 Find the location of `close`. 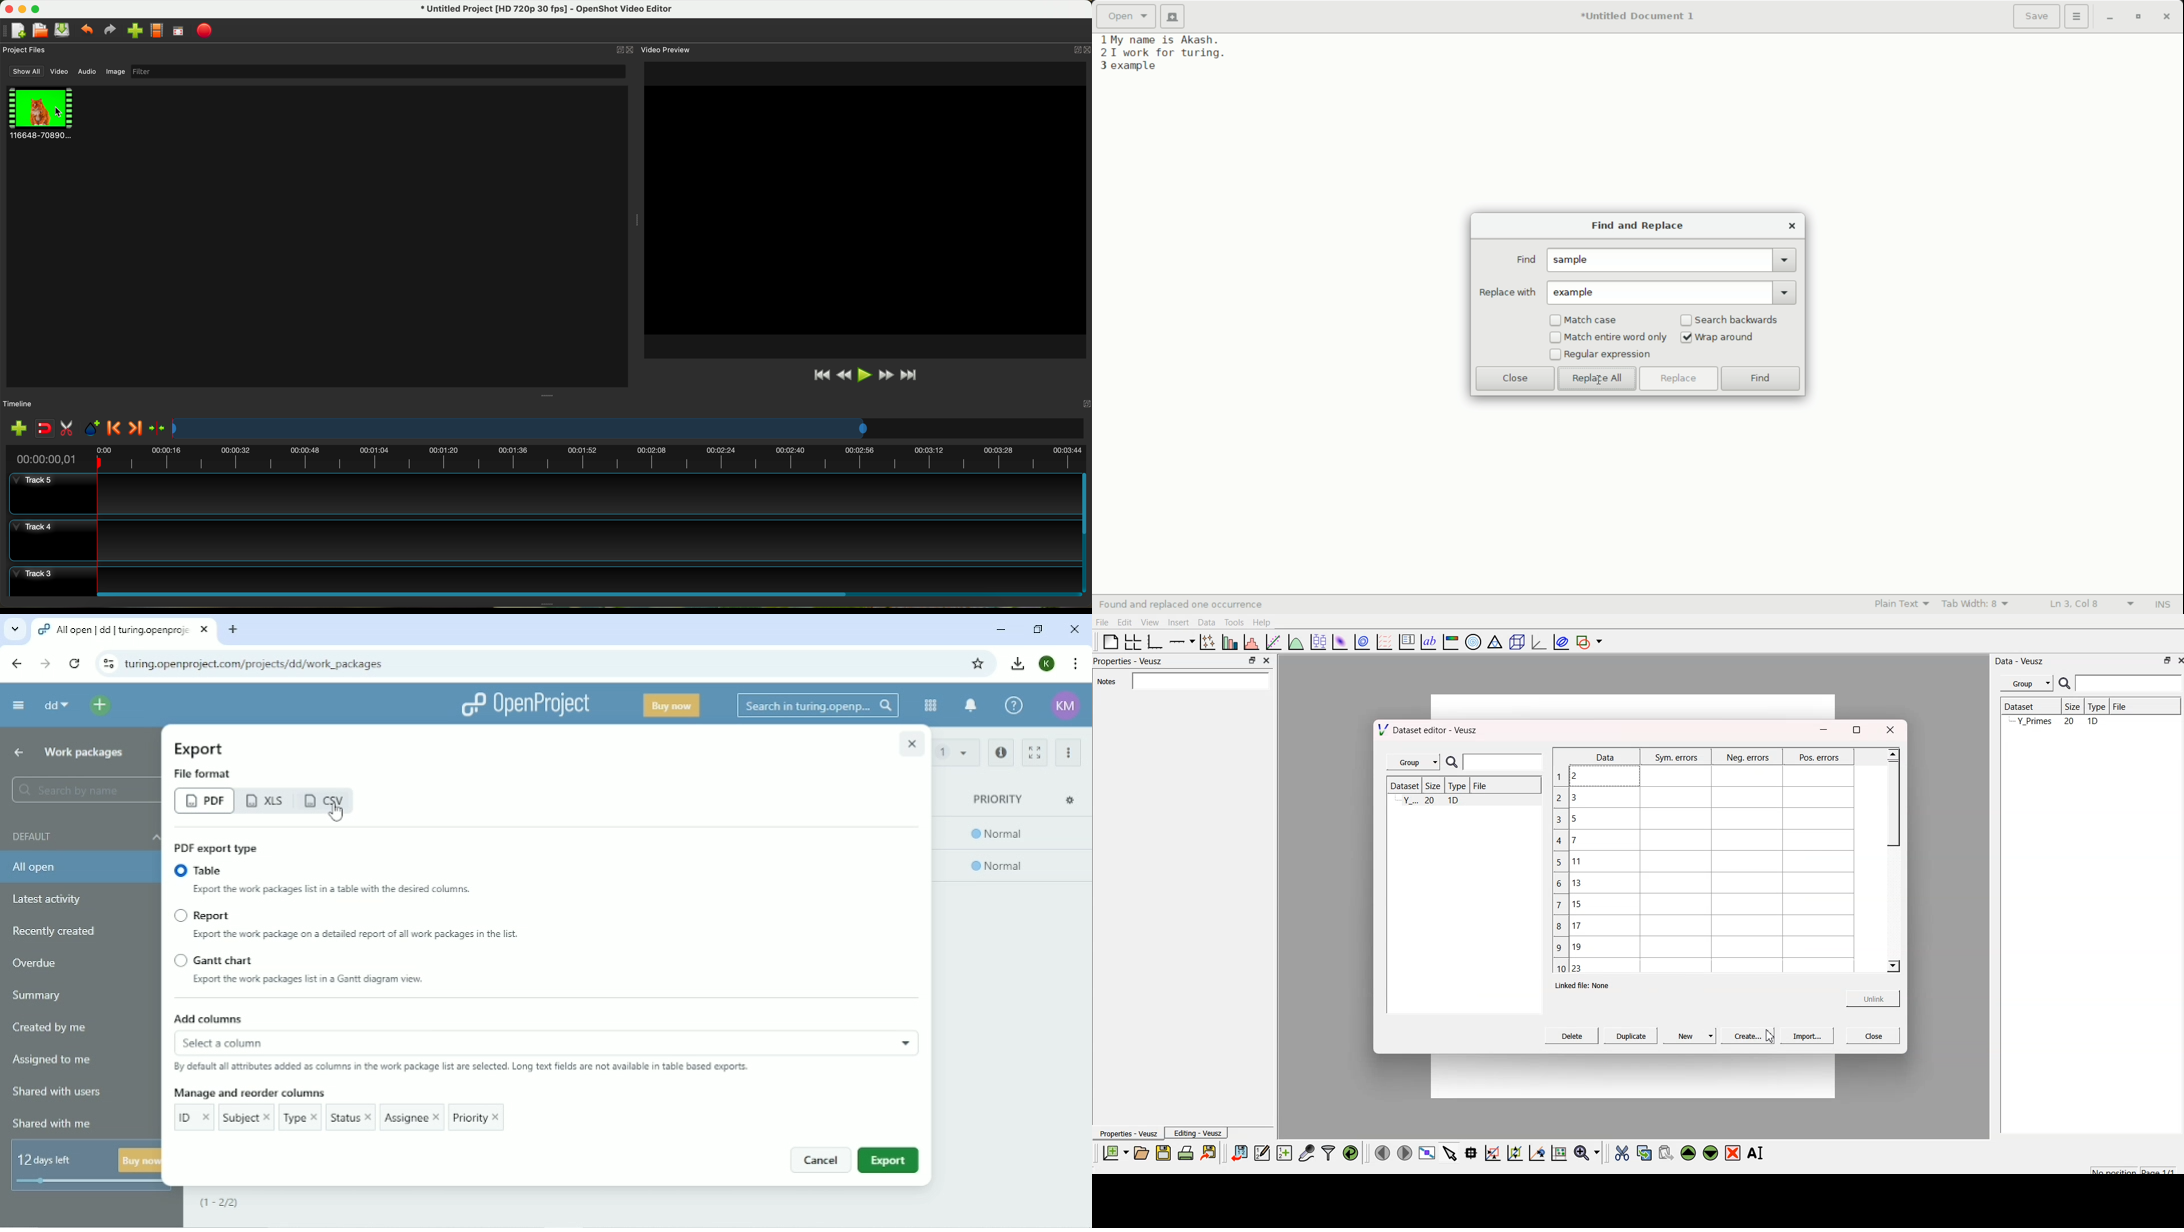

close is located at coordinates (1870, 1036).